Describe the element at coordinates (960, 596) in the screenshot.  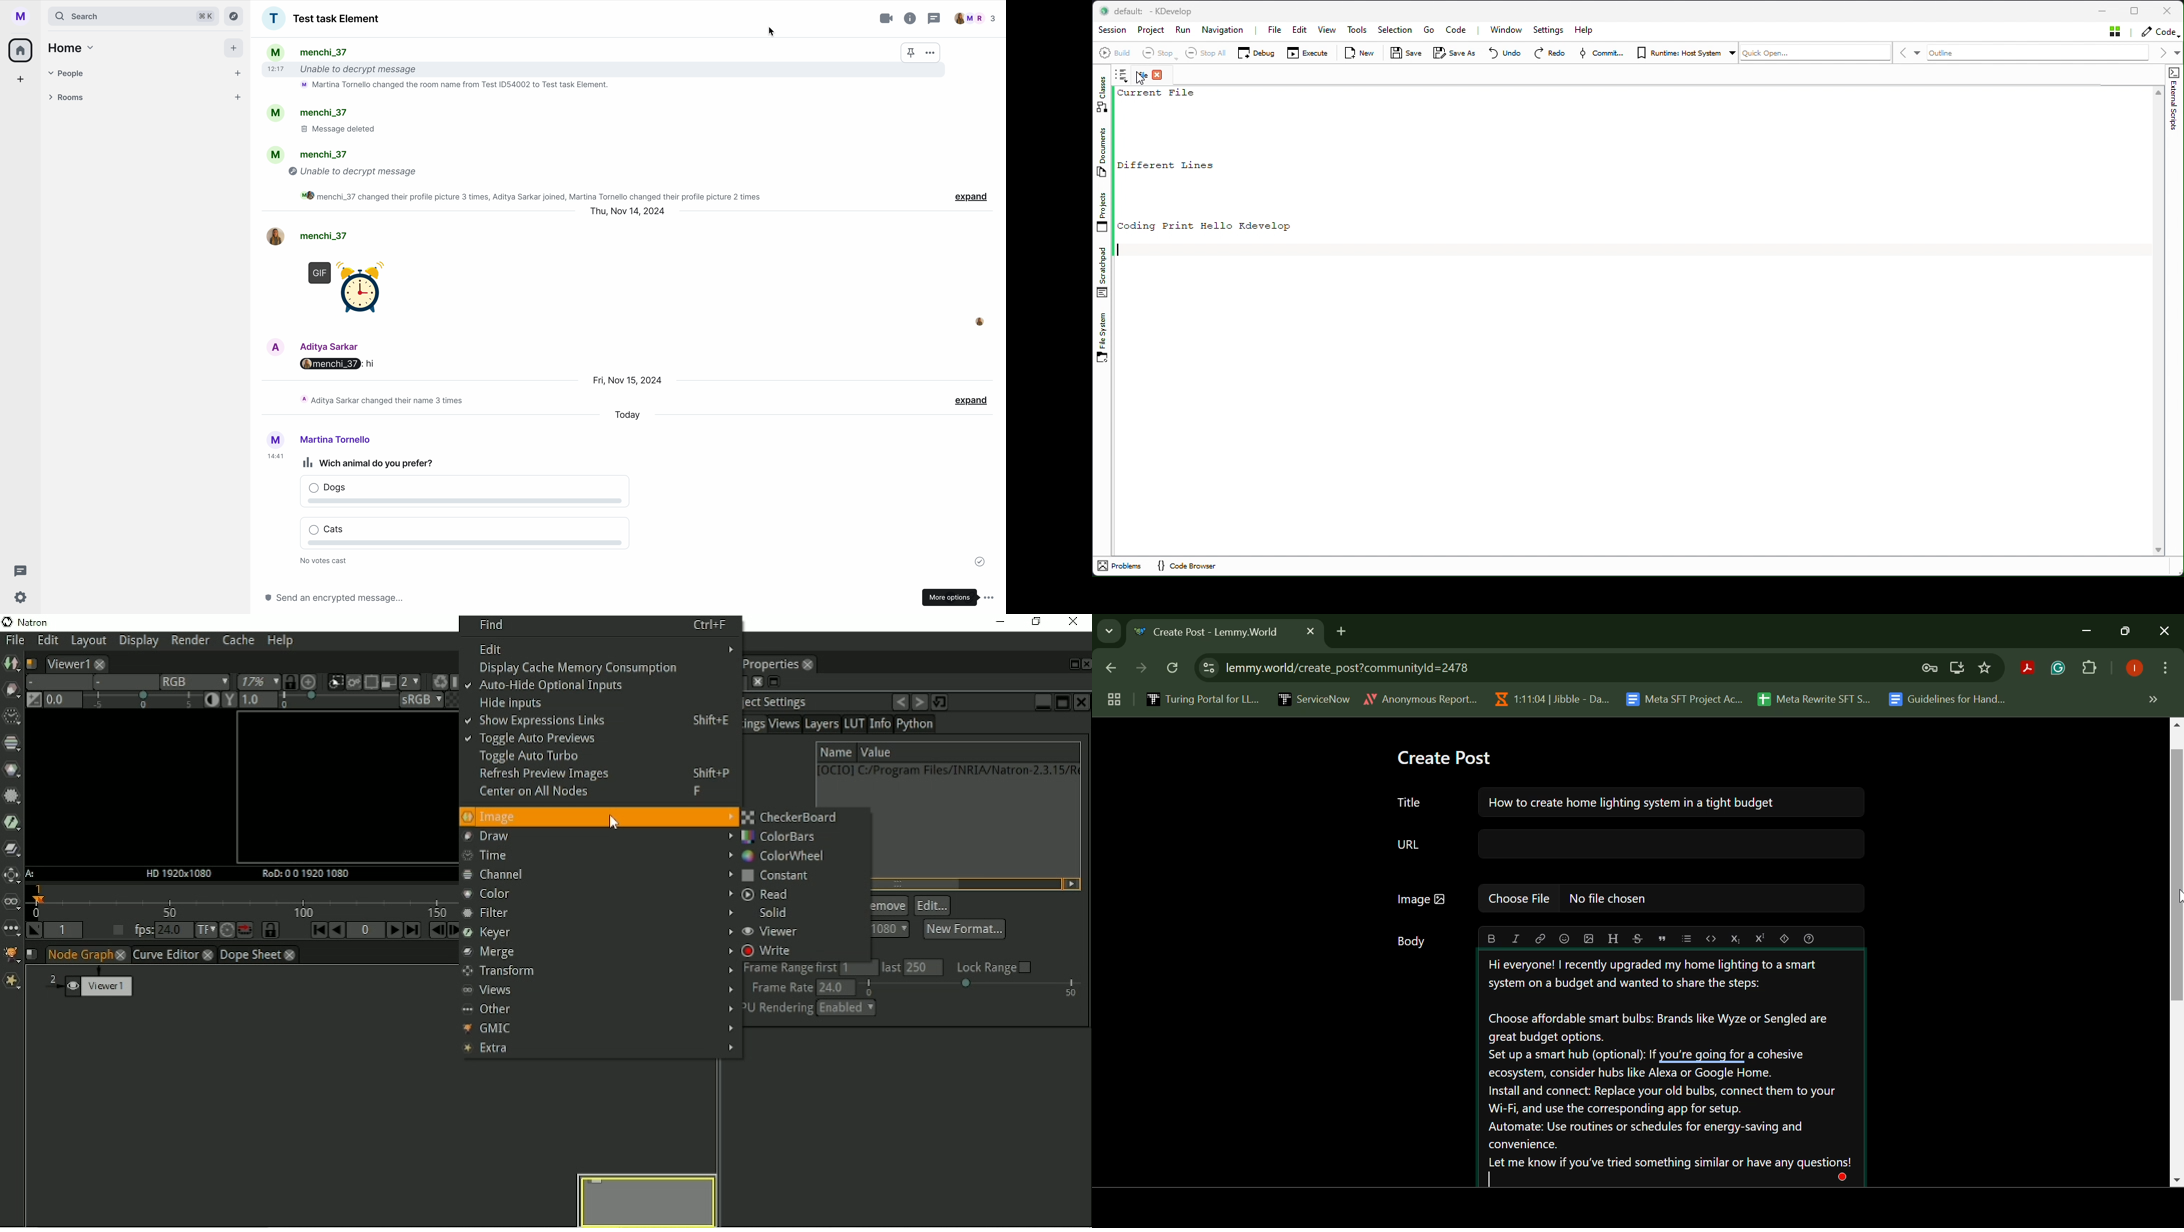
I see `more options` at that location.